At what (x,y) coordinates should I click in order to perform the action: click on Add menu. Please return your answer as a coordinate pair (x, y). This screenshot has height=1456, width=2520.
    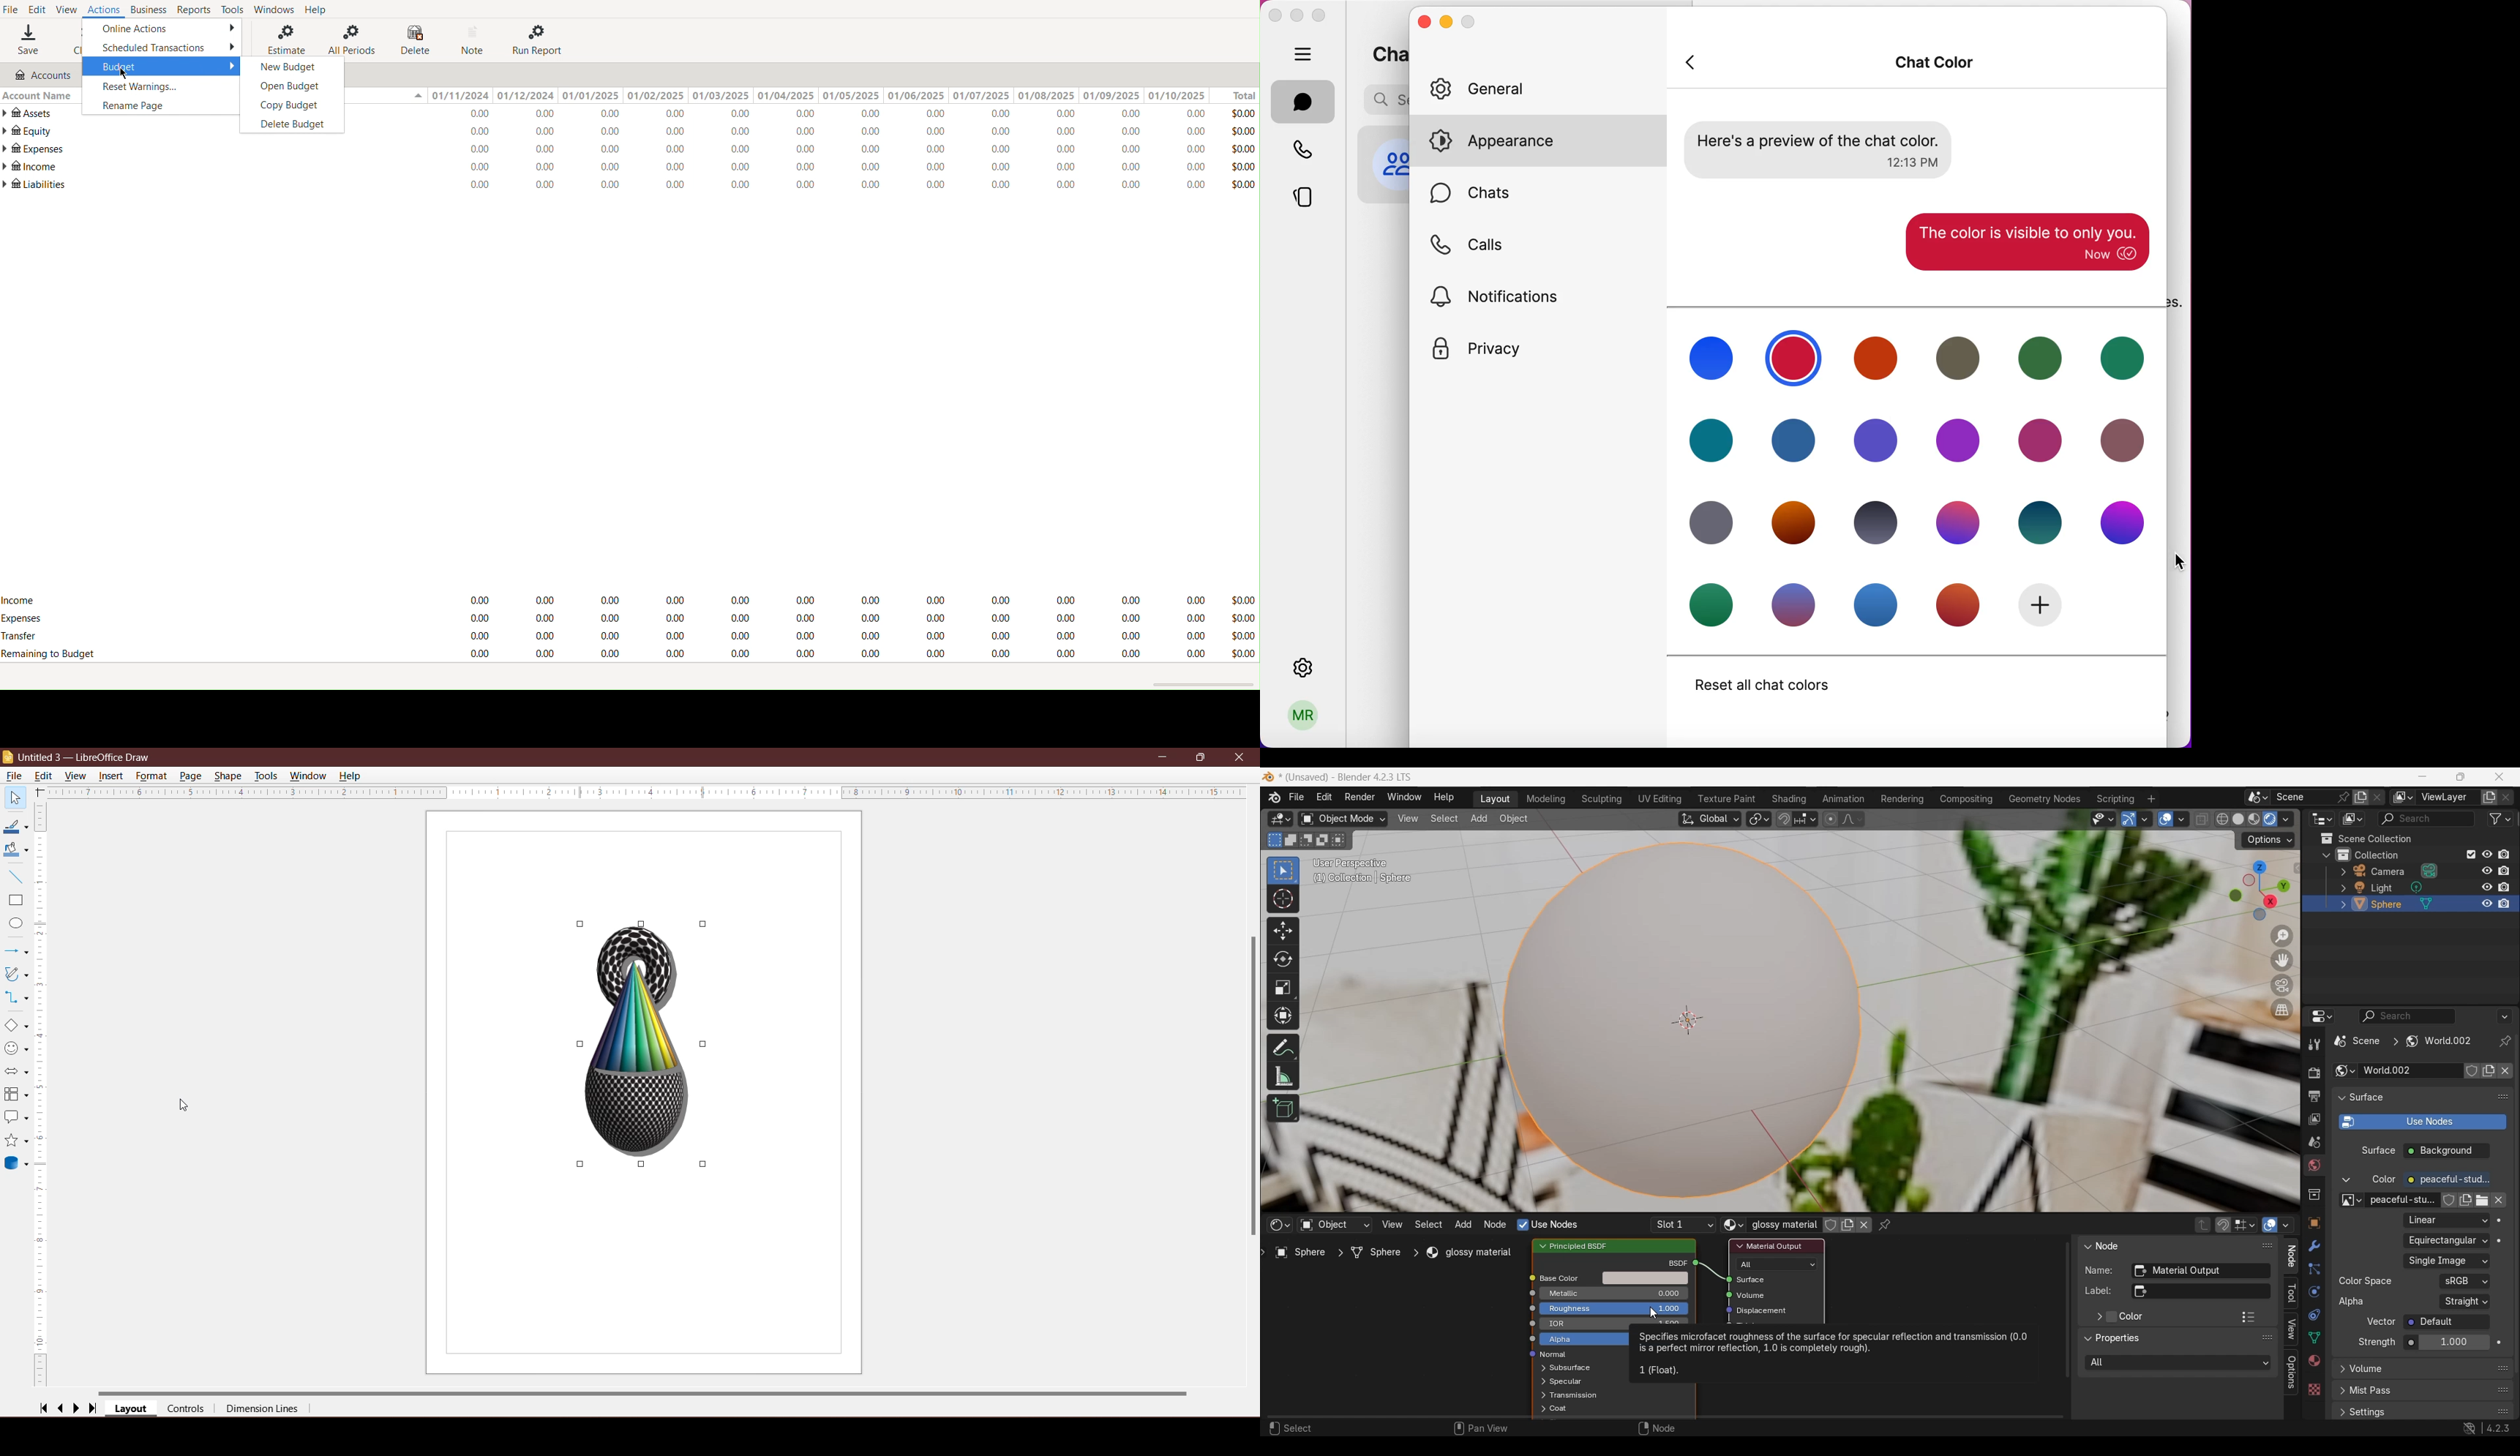
    Looking at the image, I should click on (1463, 1225).